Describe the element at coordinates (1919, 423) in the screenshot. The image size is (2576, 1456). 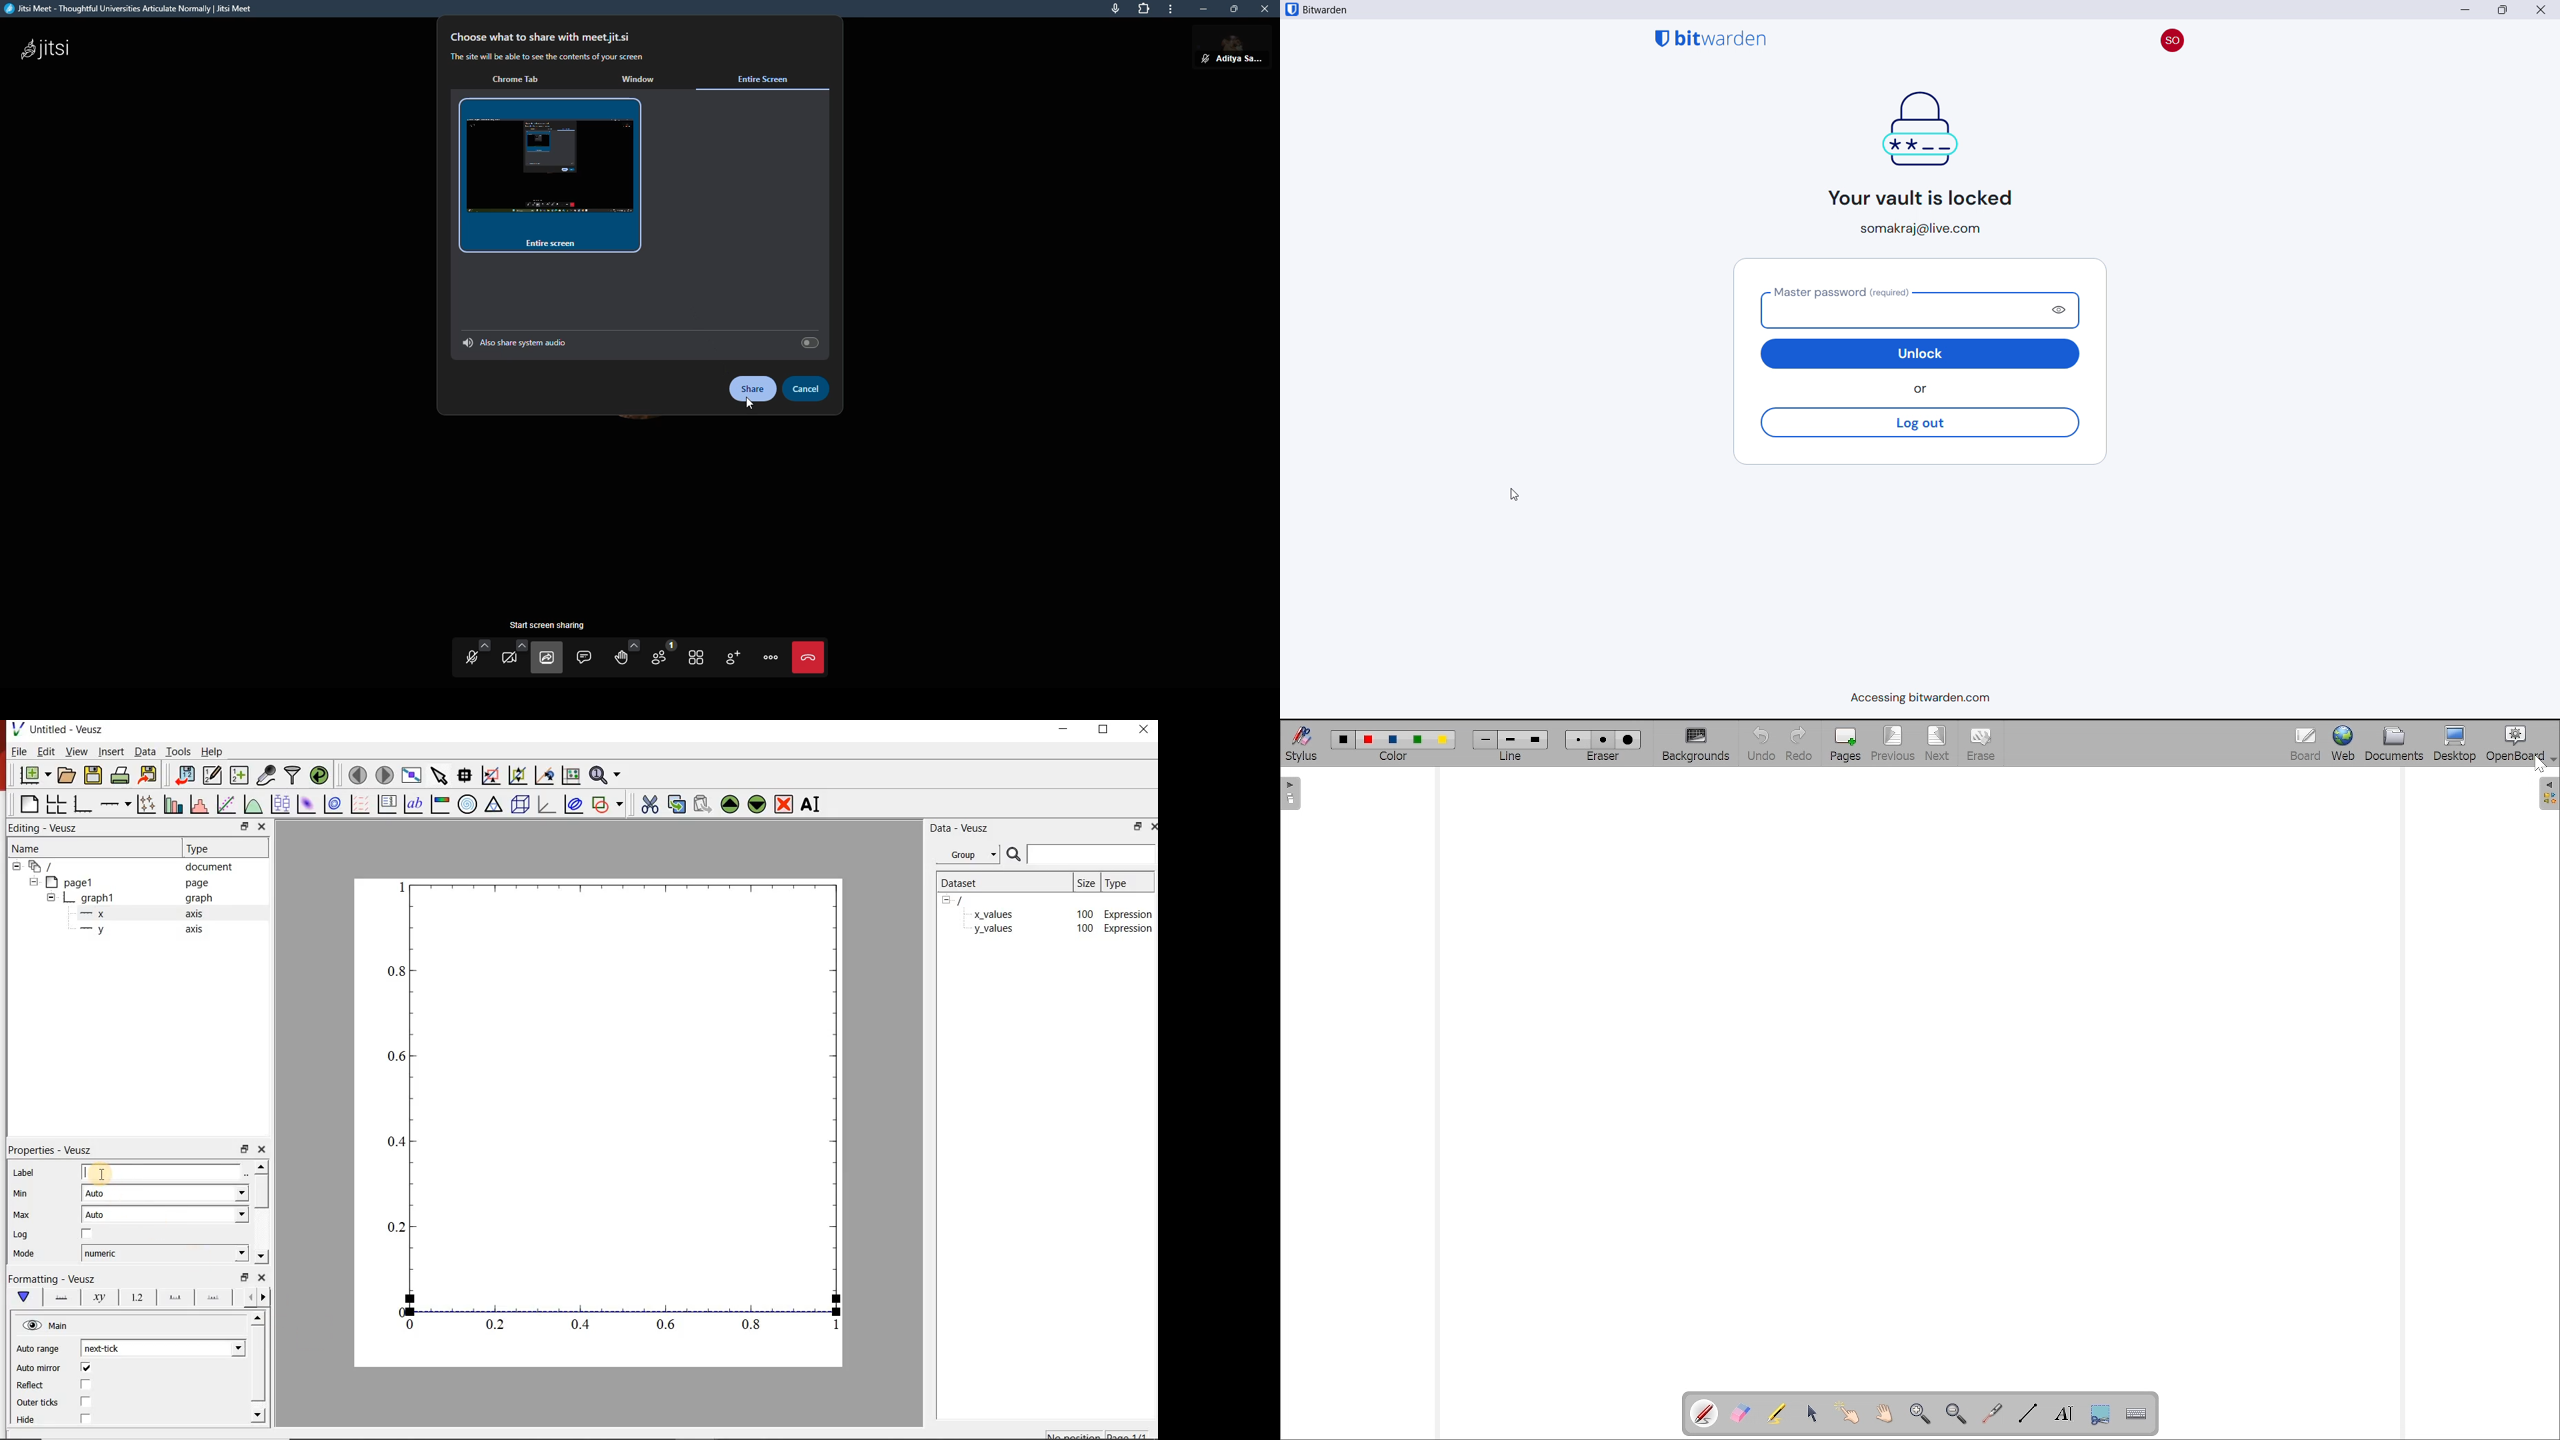
I see `Logout ` at that location.